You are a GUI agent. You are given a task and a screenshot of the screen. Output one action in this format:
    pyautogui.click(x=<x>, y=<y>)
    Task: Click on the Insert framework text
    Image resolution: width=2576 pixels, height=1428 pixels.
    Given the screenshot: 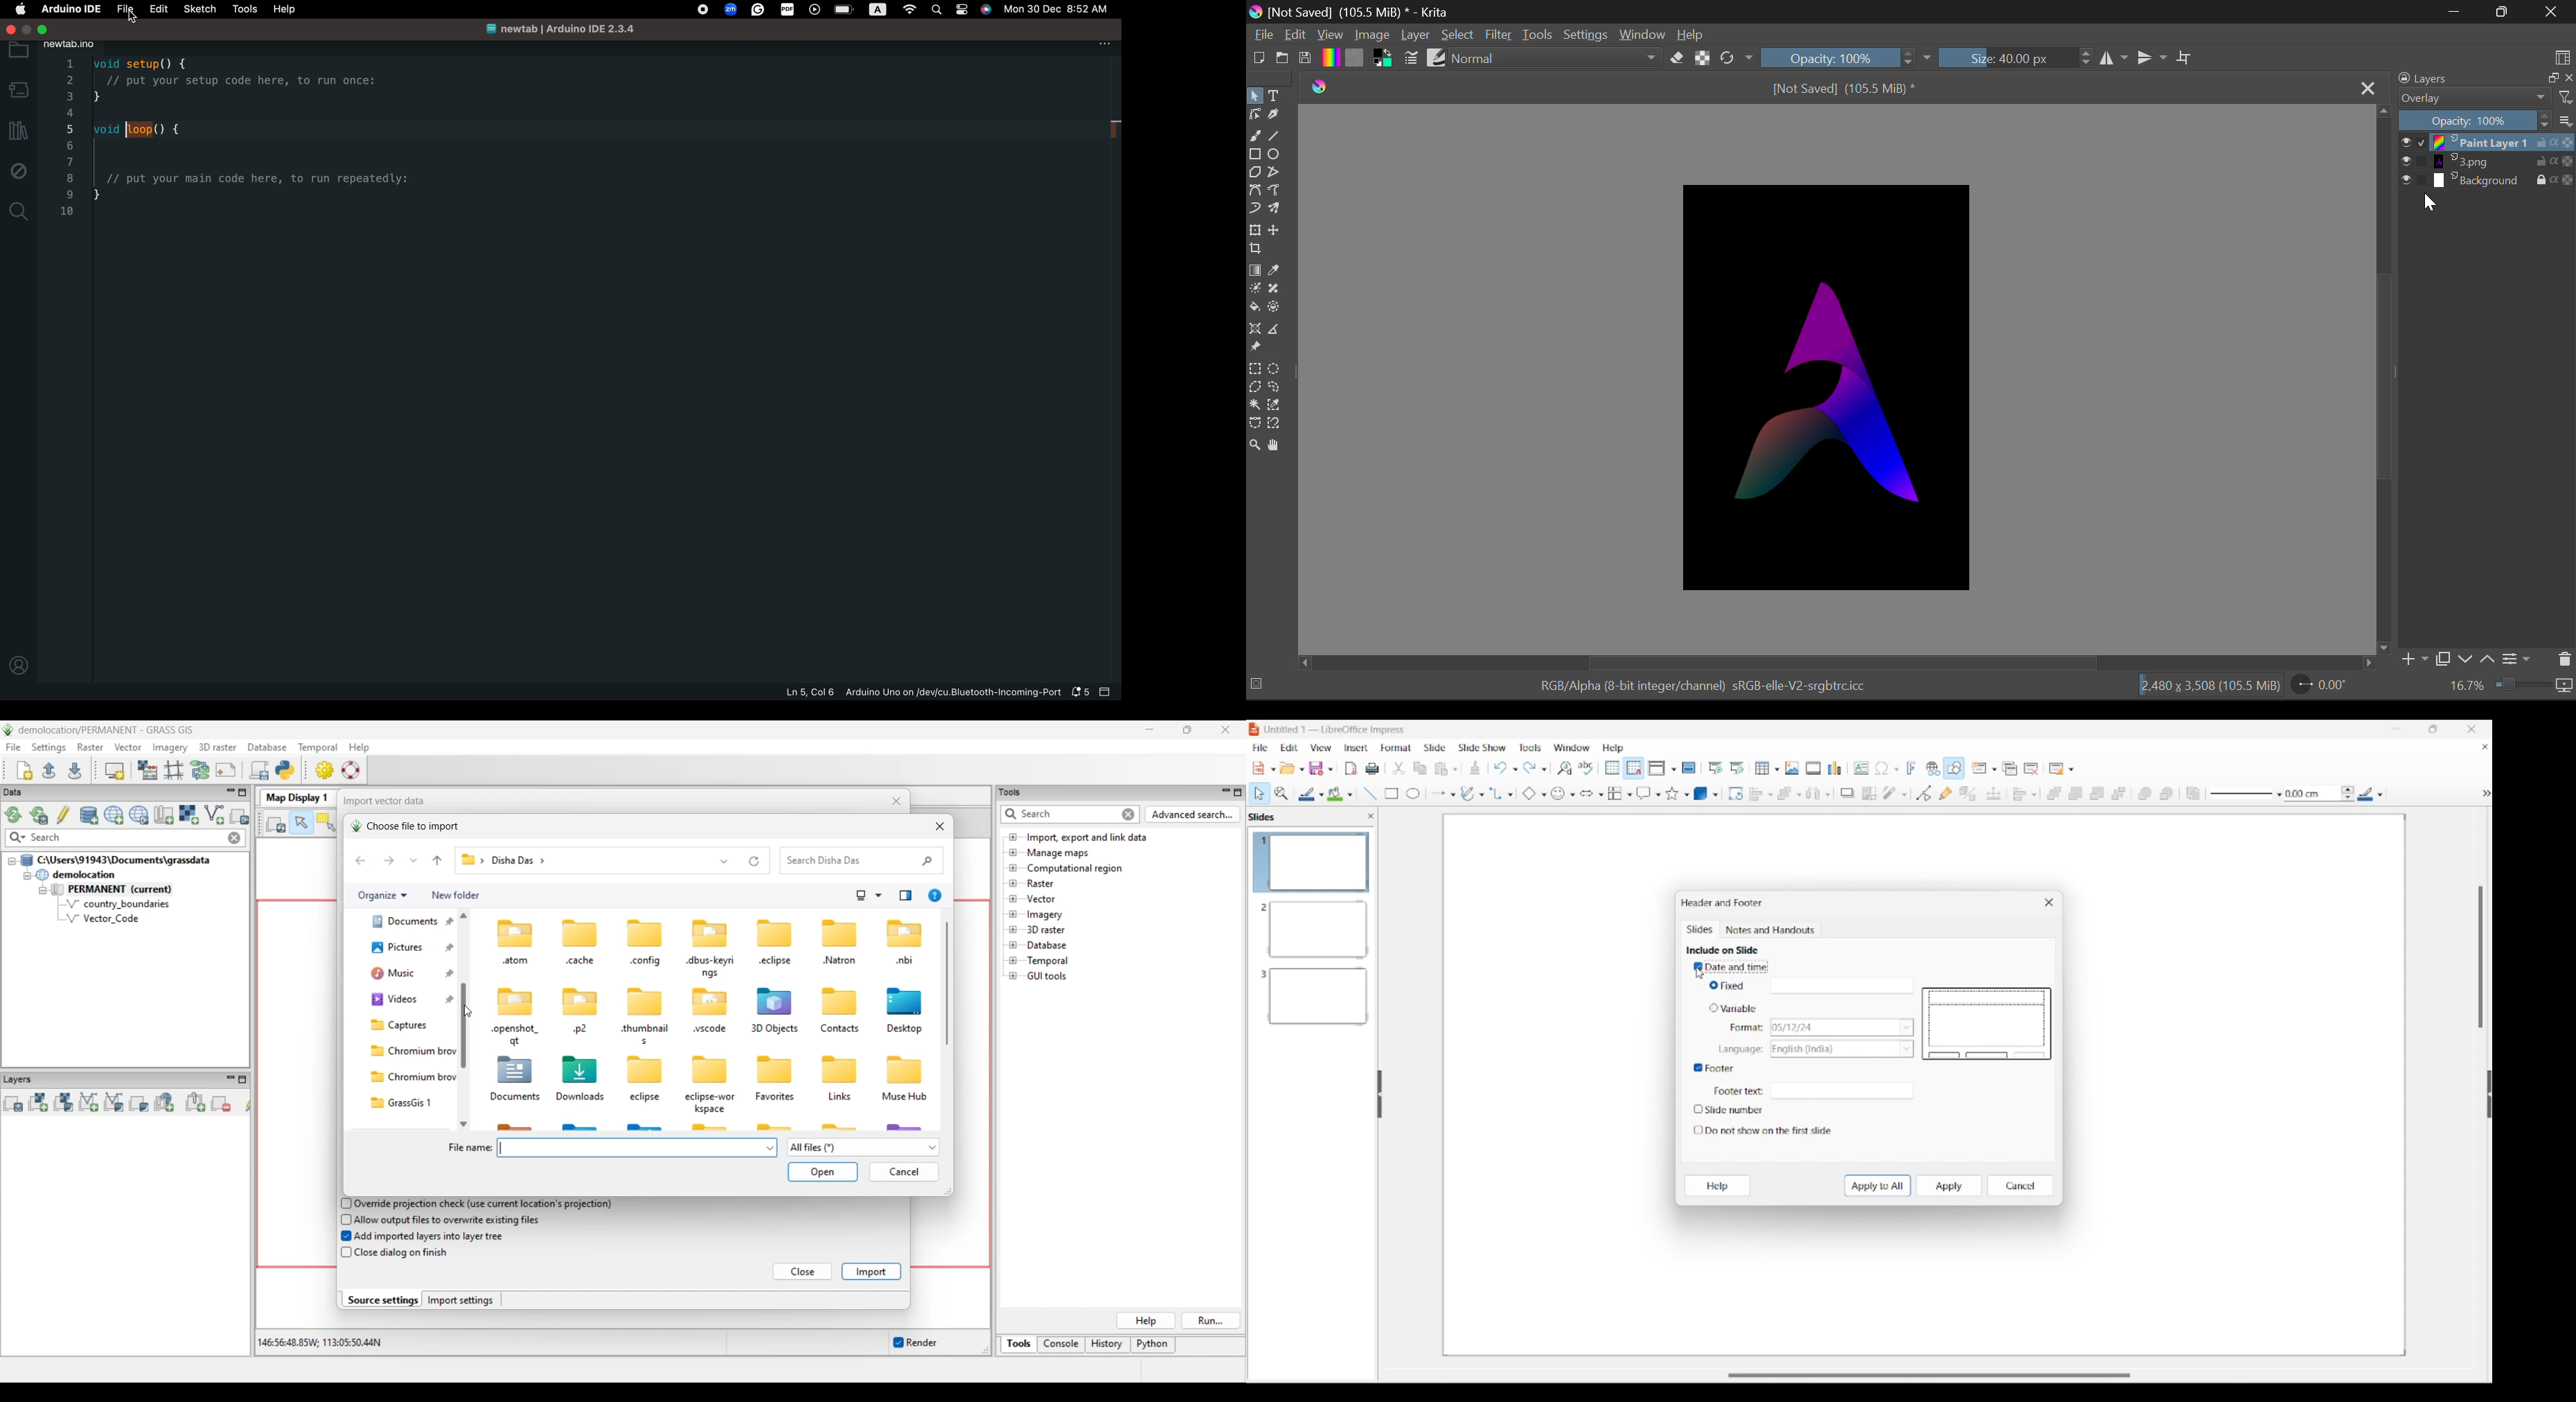 What is the action you would take?
    pyautogui.click(x=1911, y=768)
    